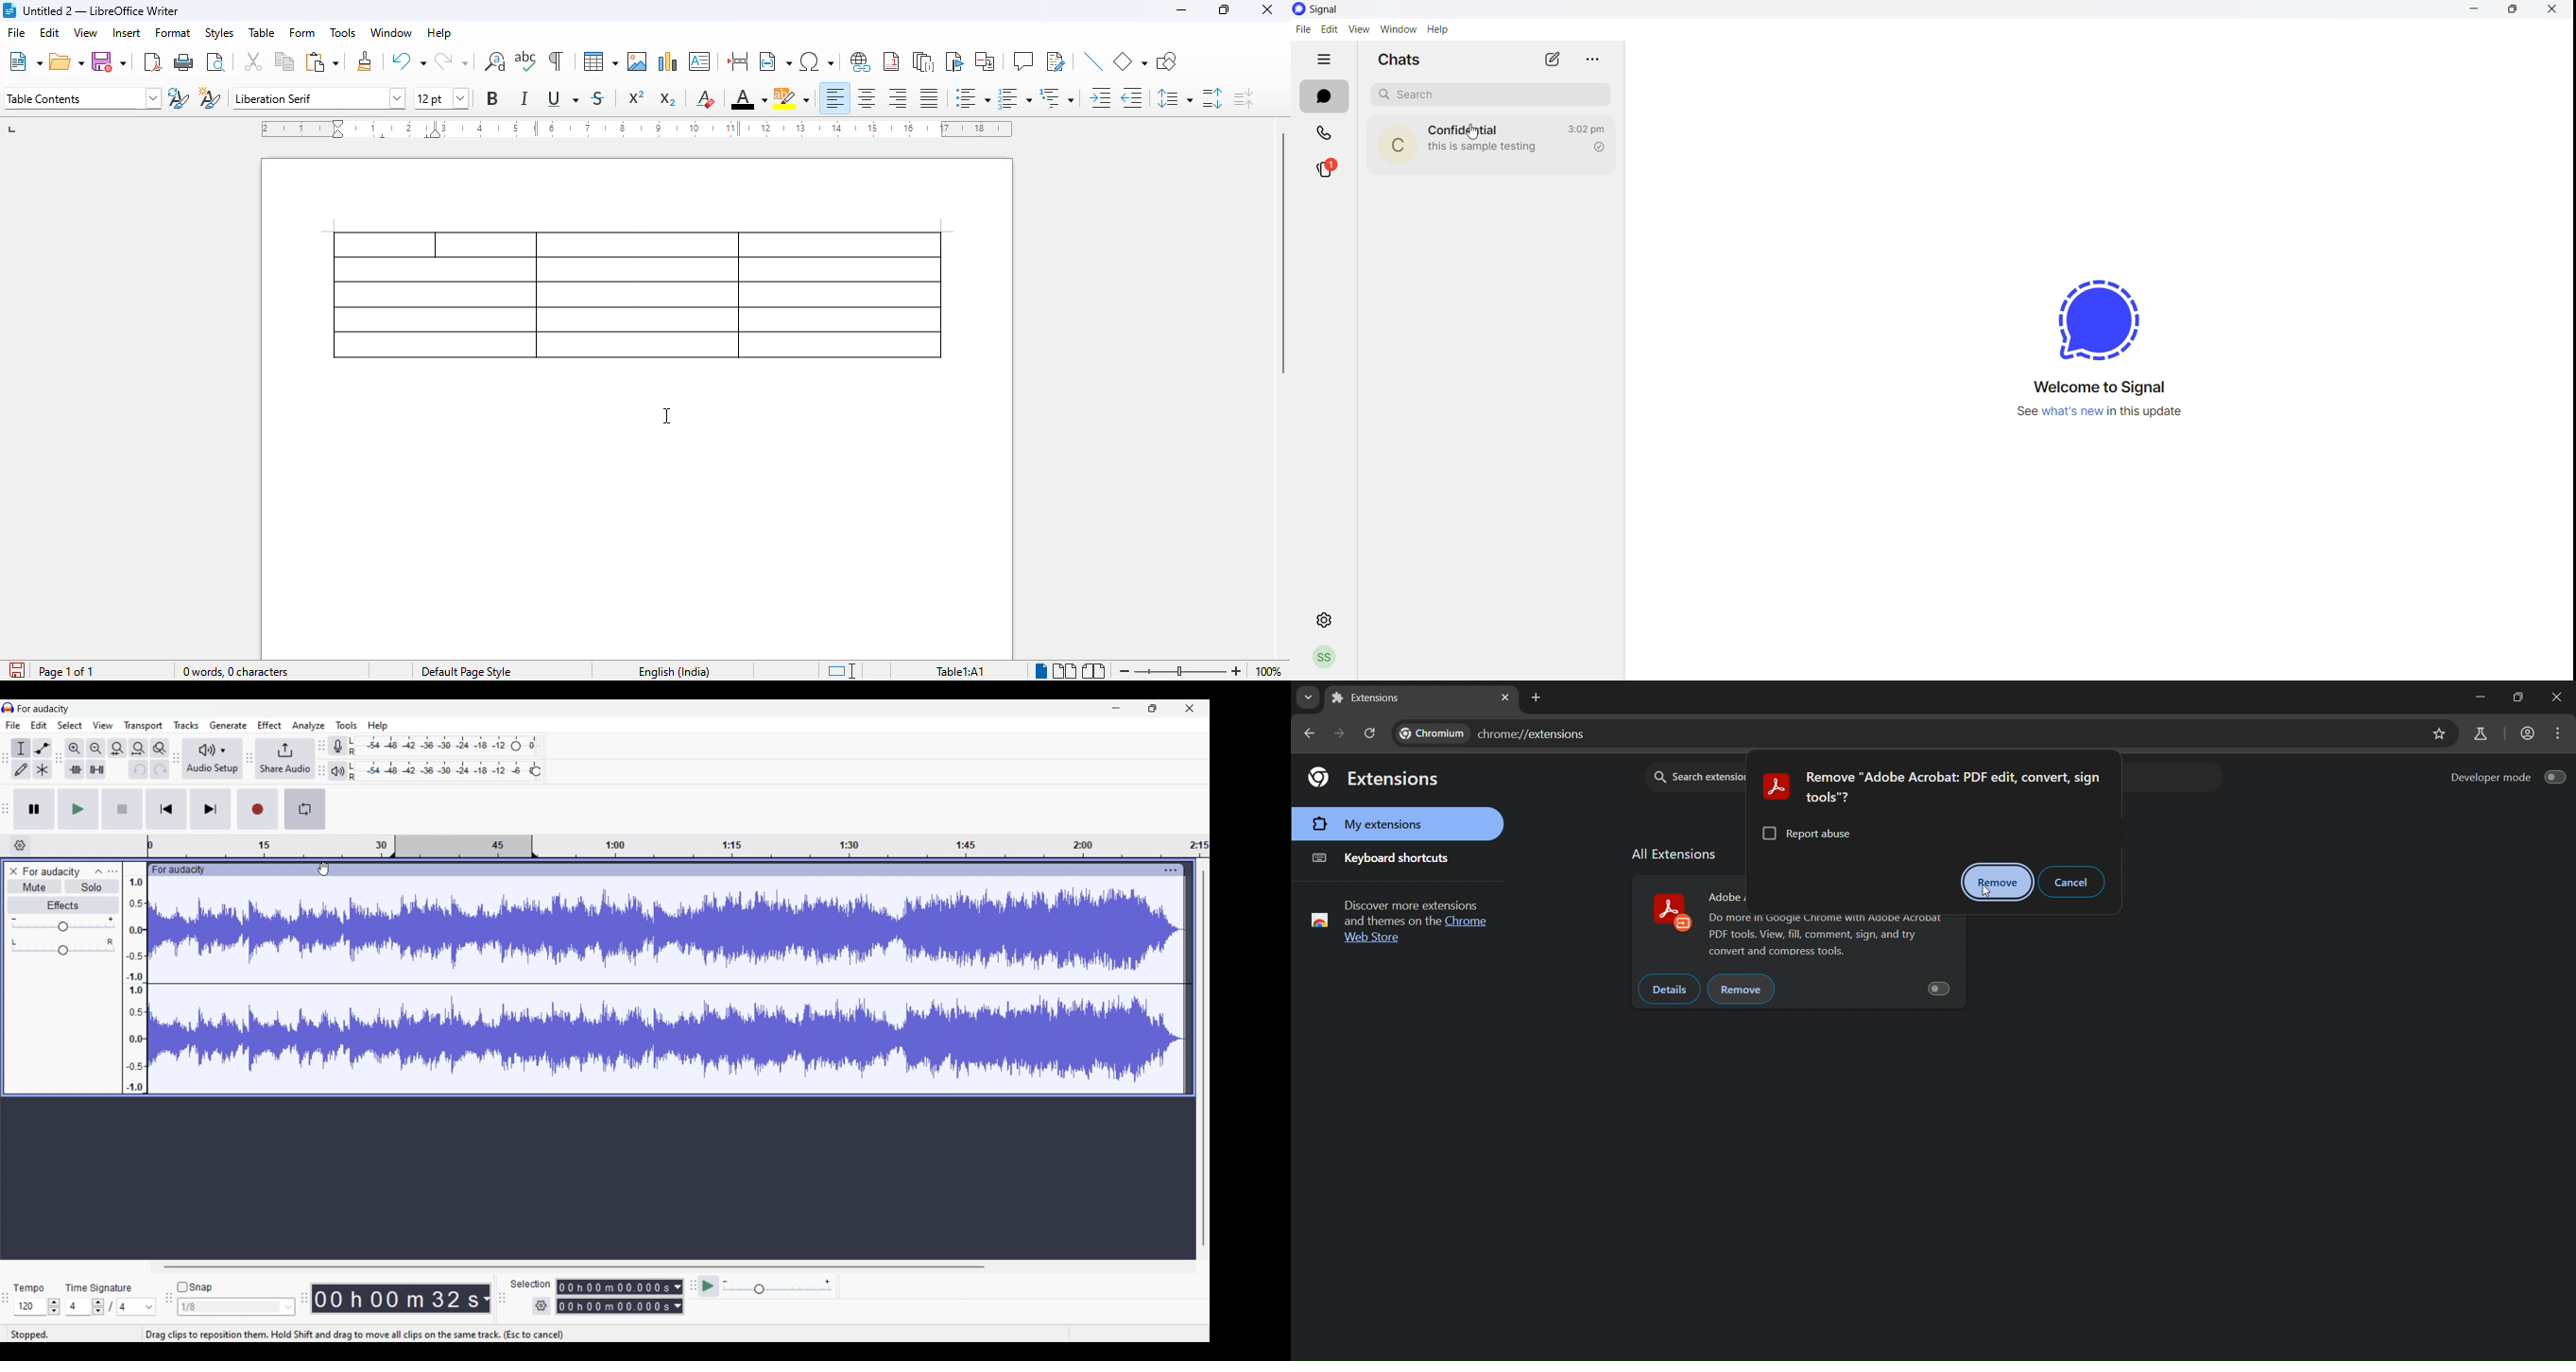 The image size is (2576, 1372). I want to click on Skip/Select to start, so click(167, 808).